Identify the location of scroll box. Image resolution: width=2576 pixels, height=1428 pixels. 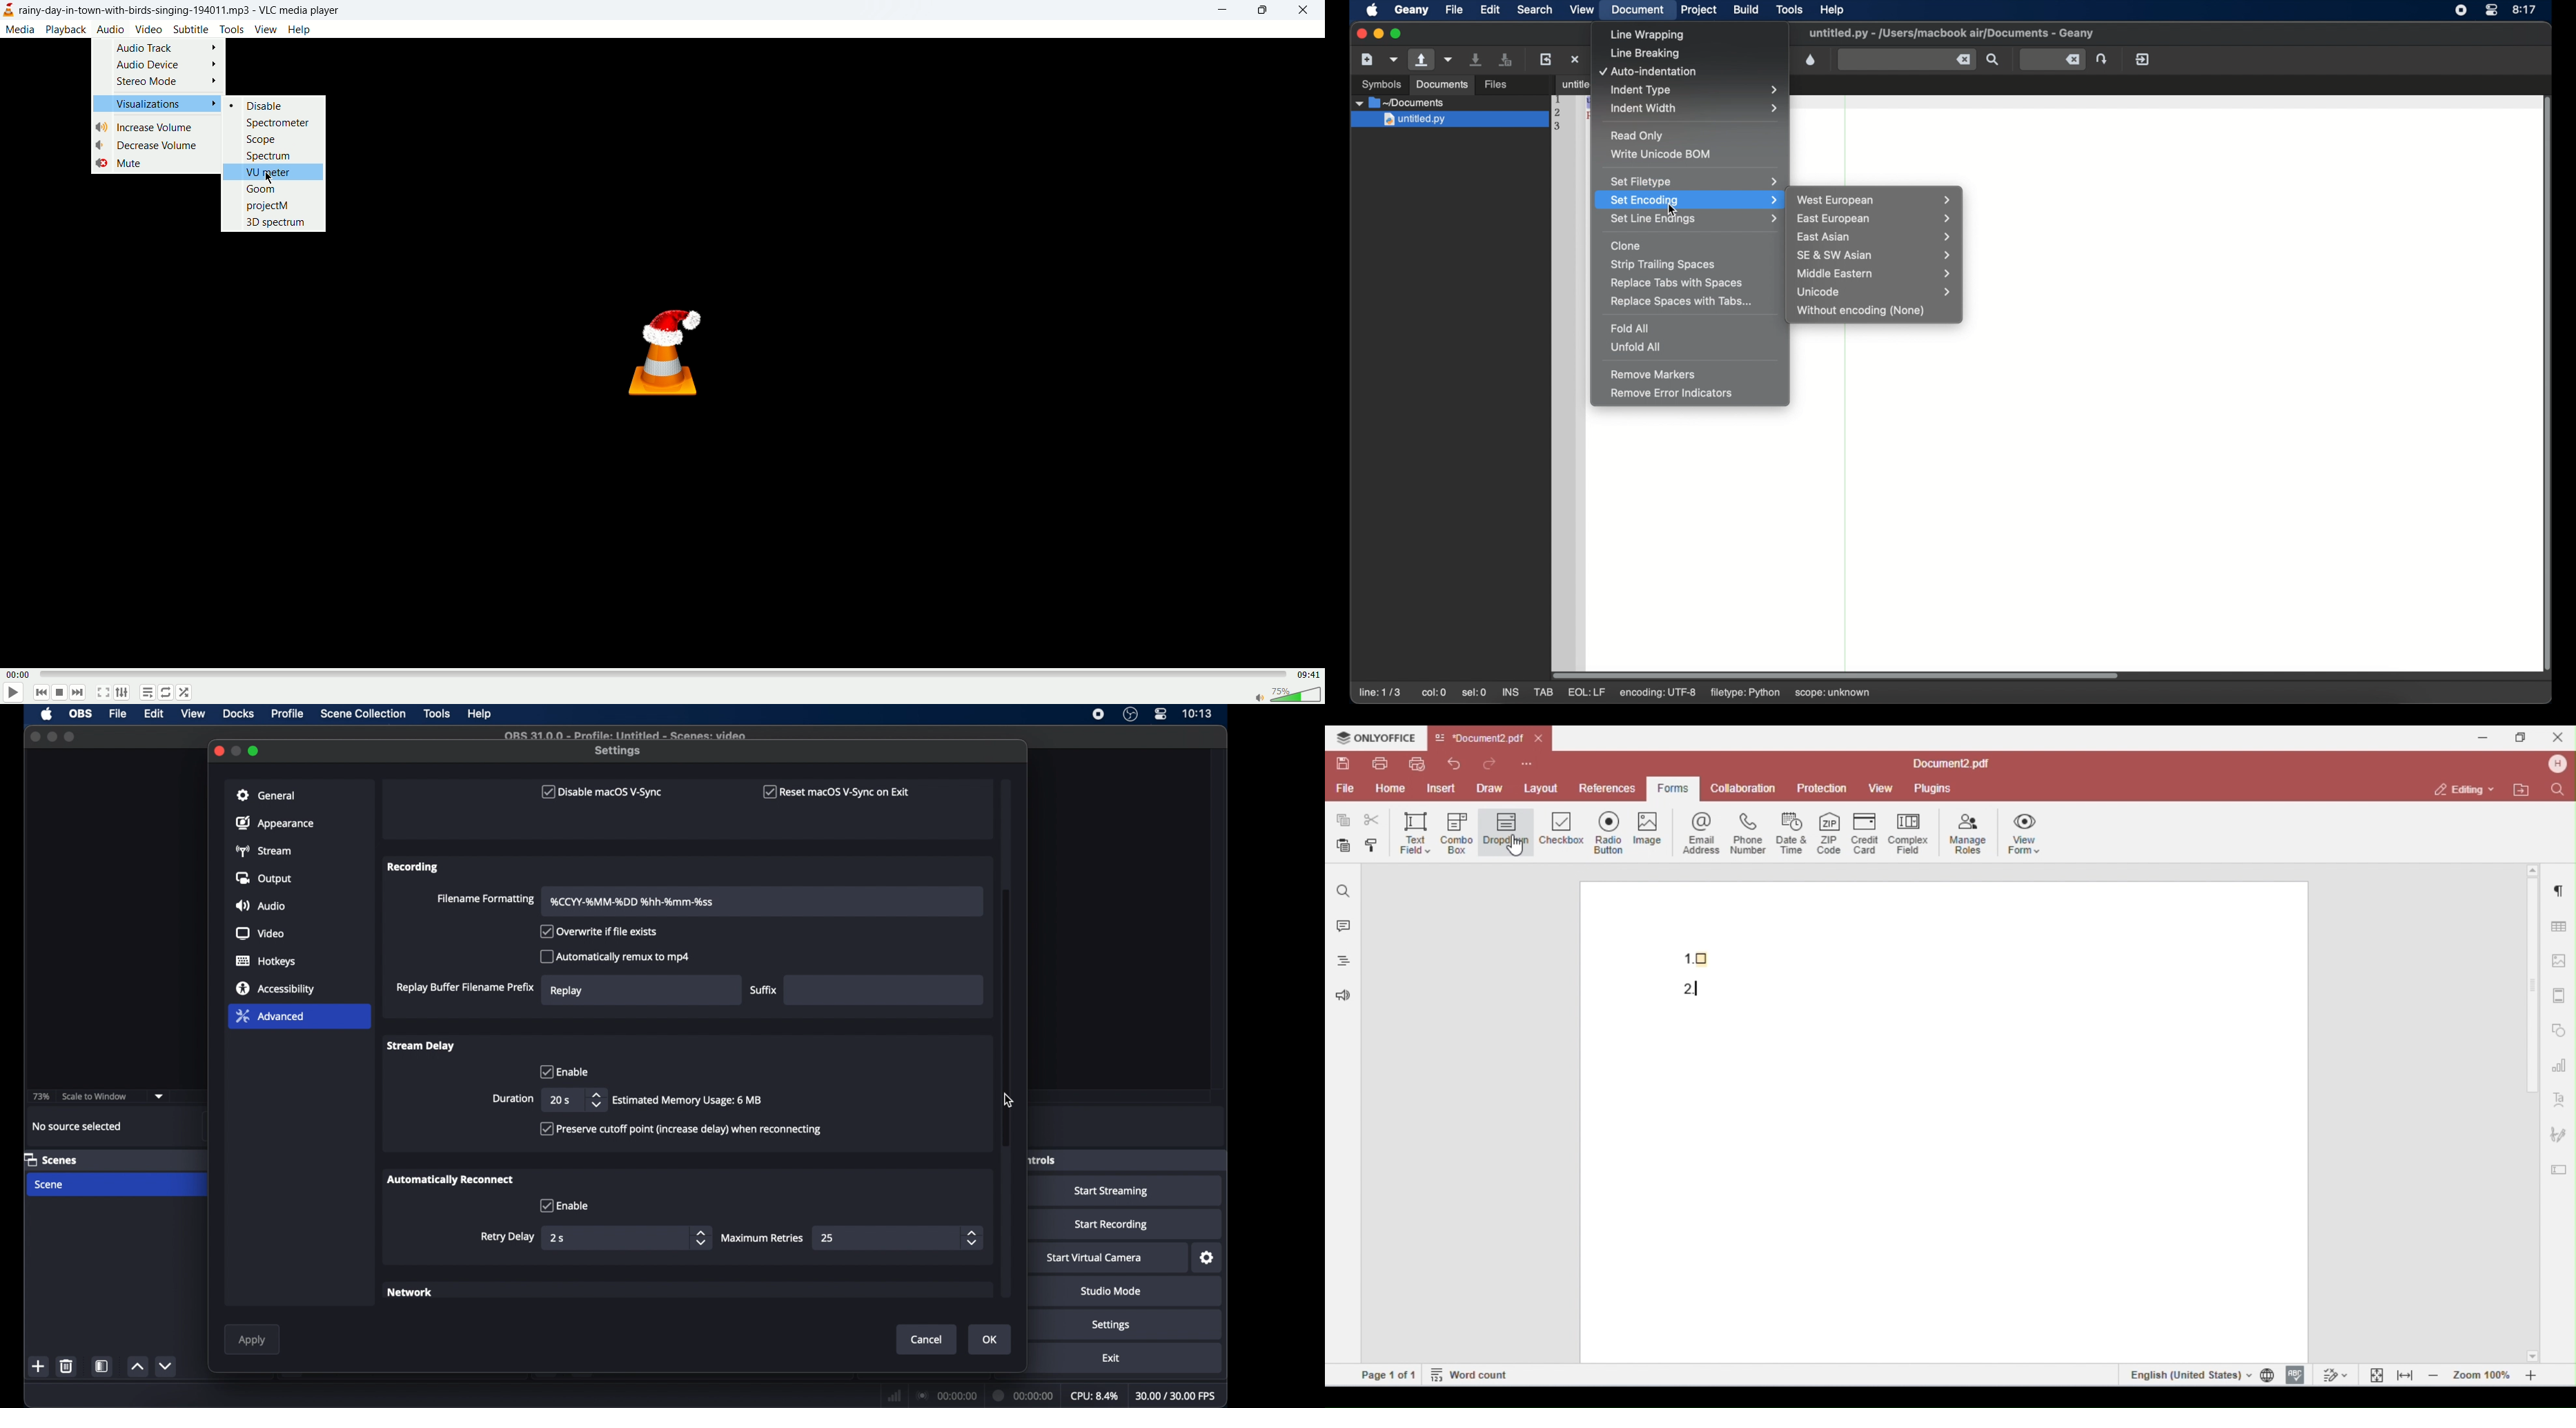
(1006, 1019).